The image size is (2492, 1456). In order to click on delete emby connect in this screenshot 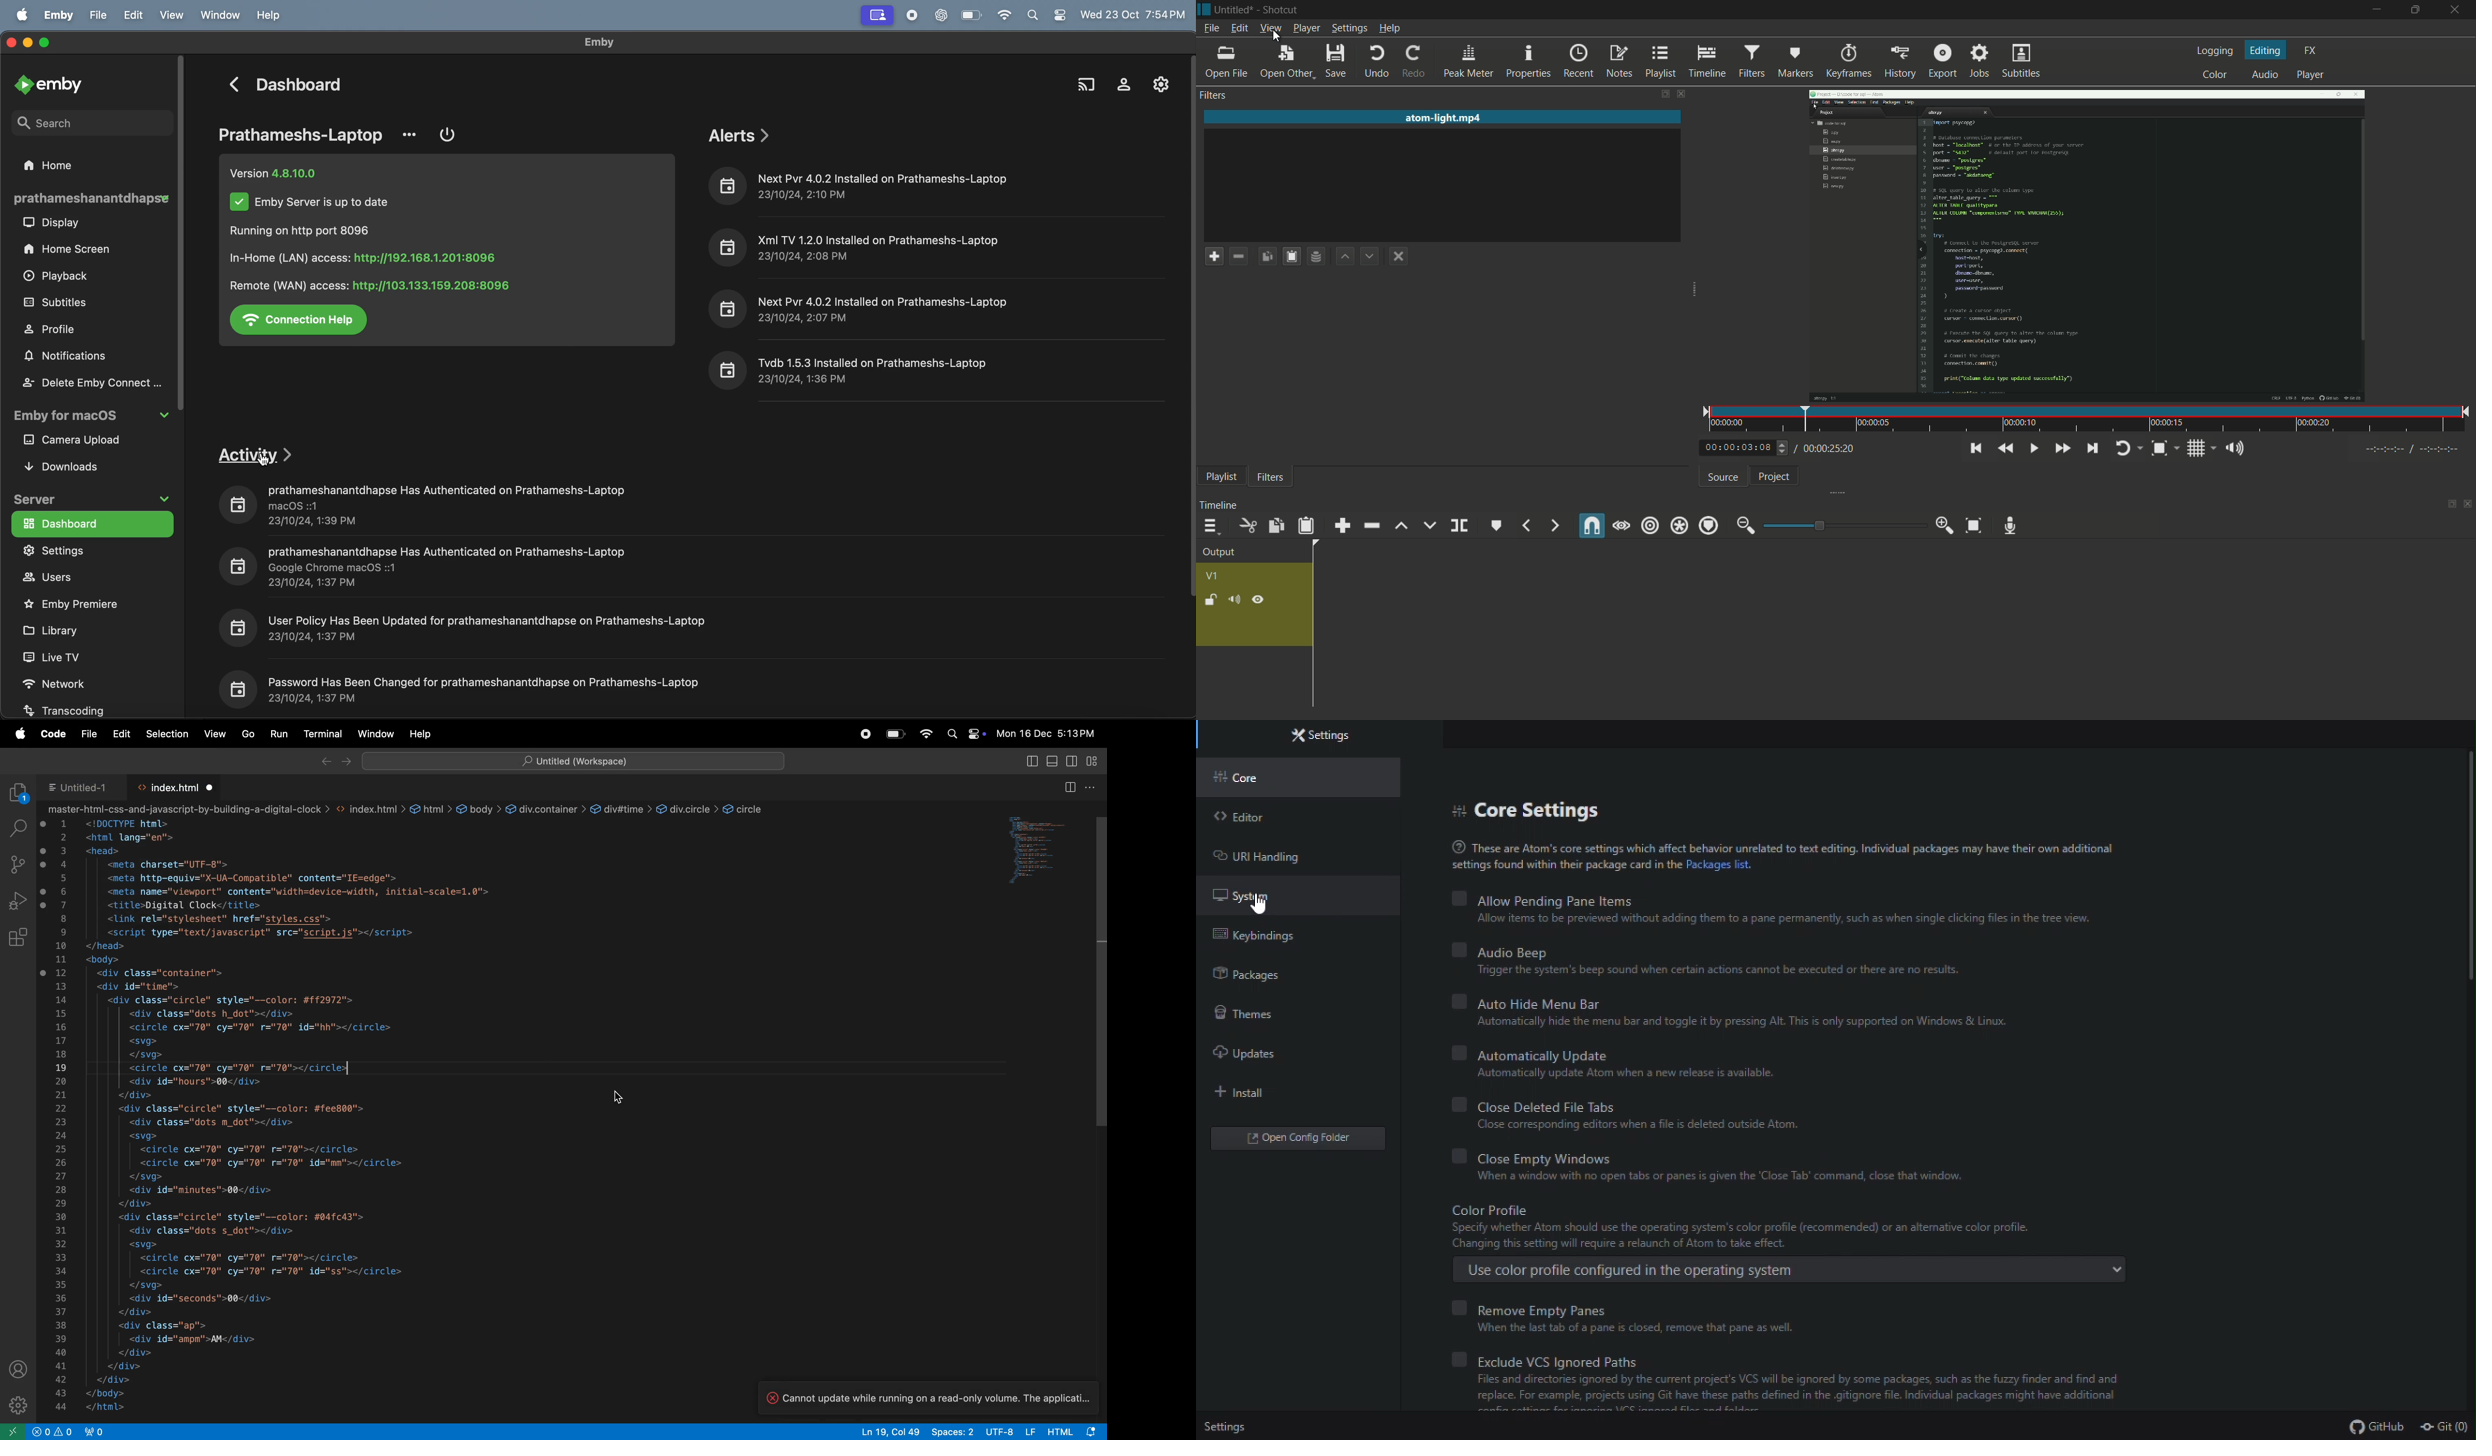, I will do `click(91, 382)`.